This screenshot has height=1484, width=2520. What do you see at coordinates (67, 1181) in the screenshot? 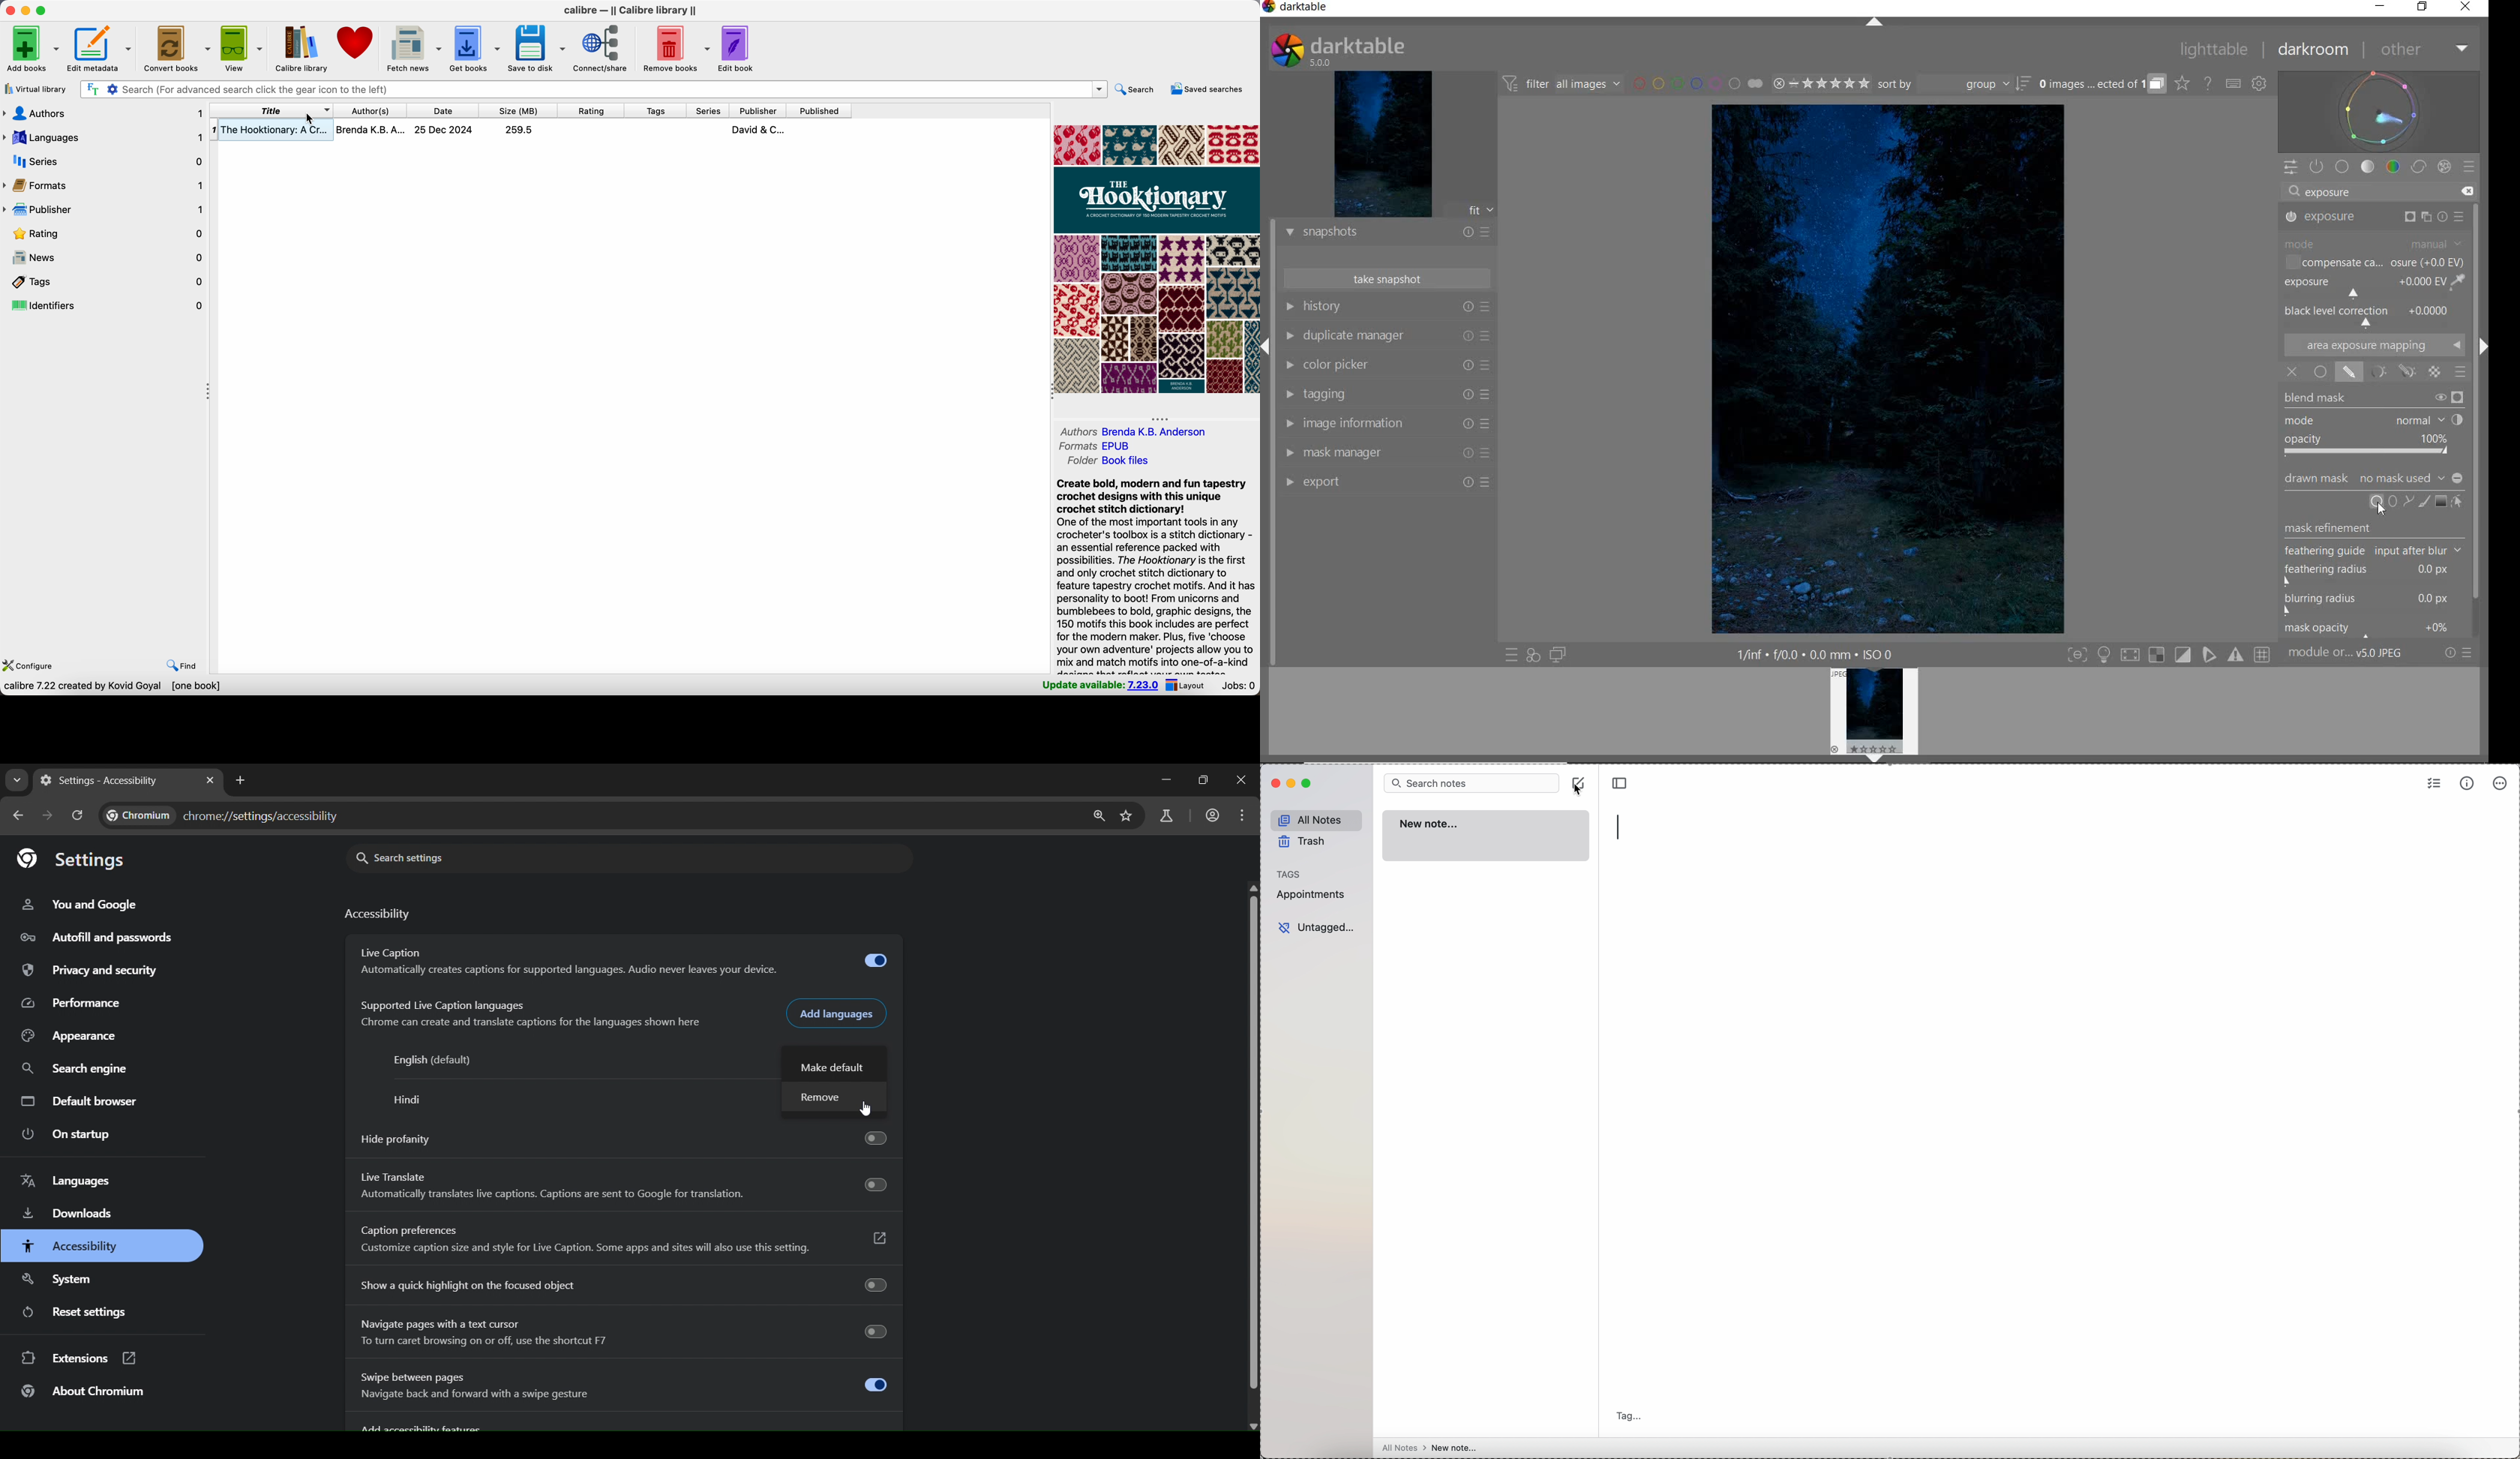
I see `languages` at bounding box center [67, 1181].